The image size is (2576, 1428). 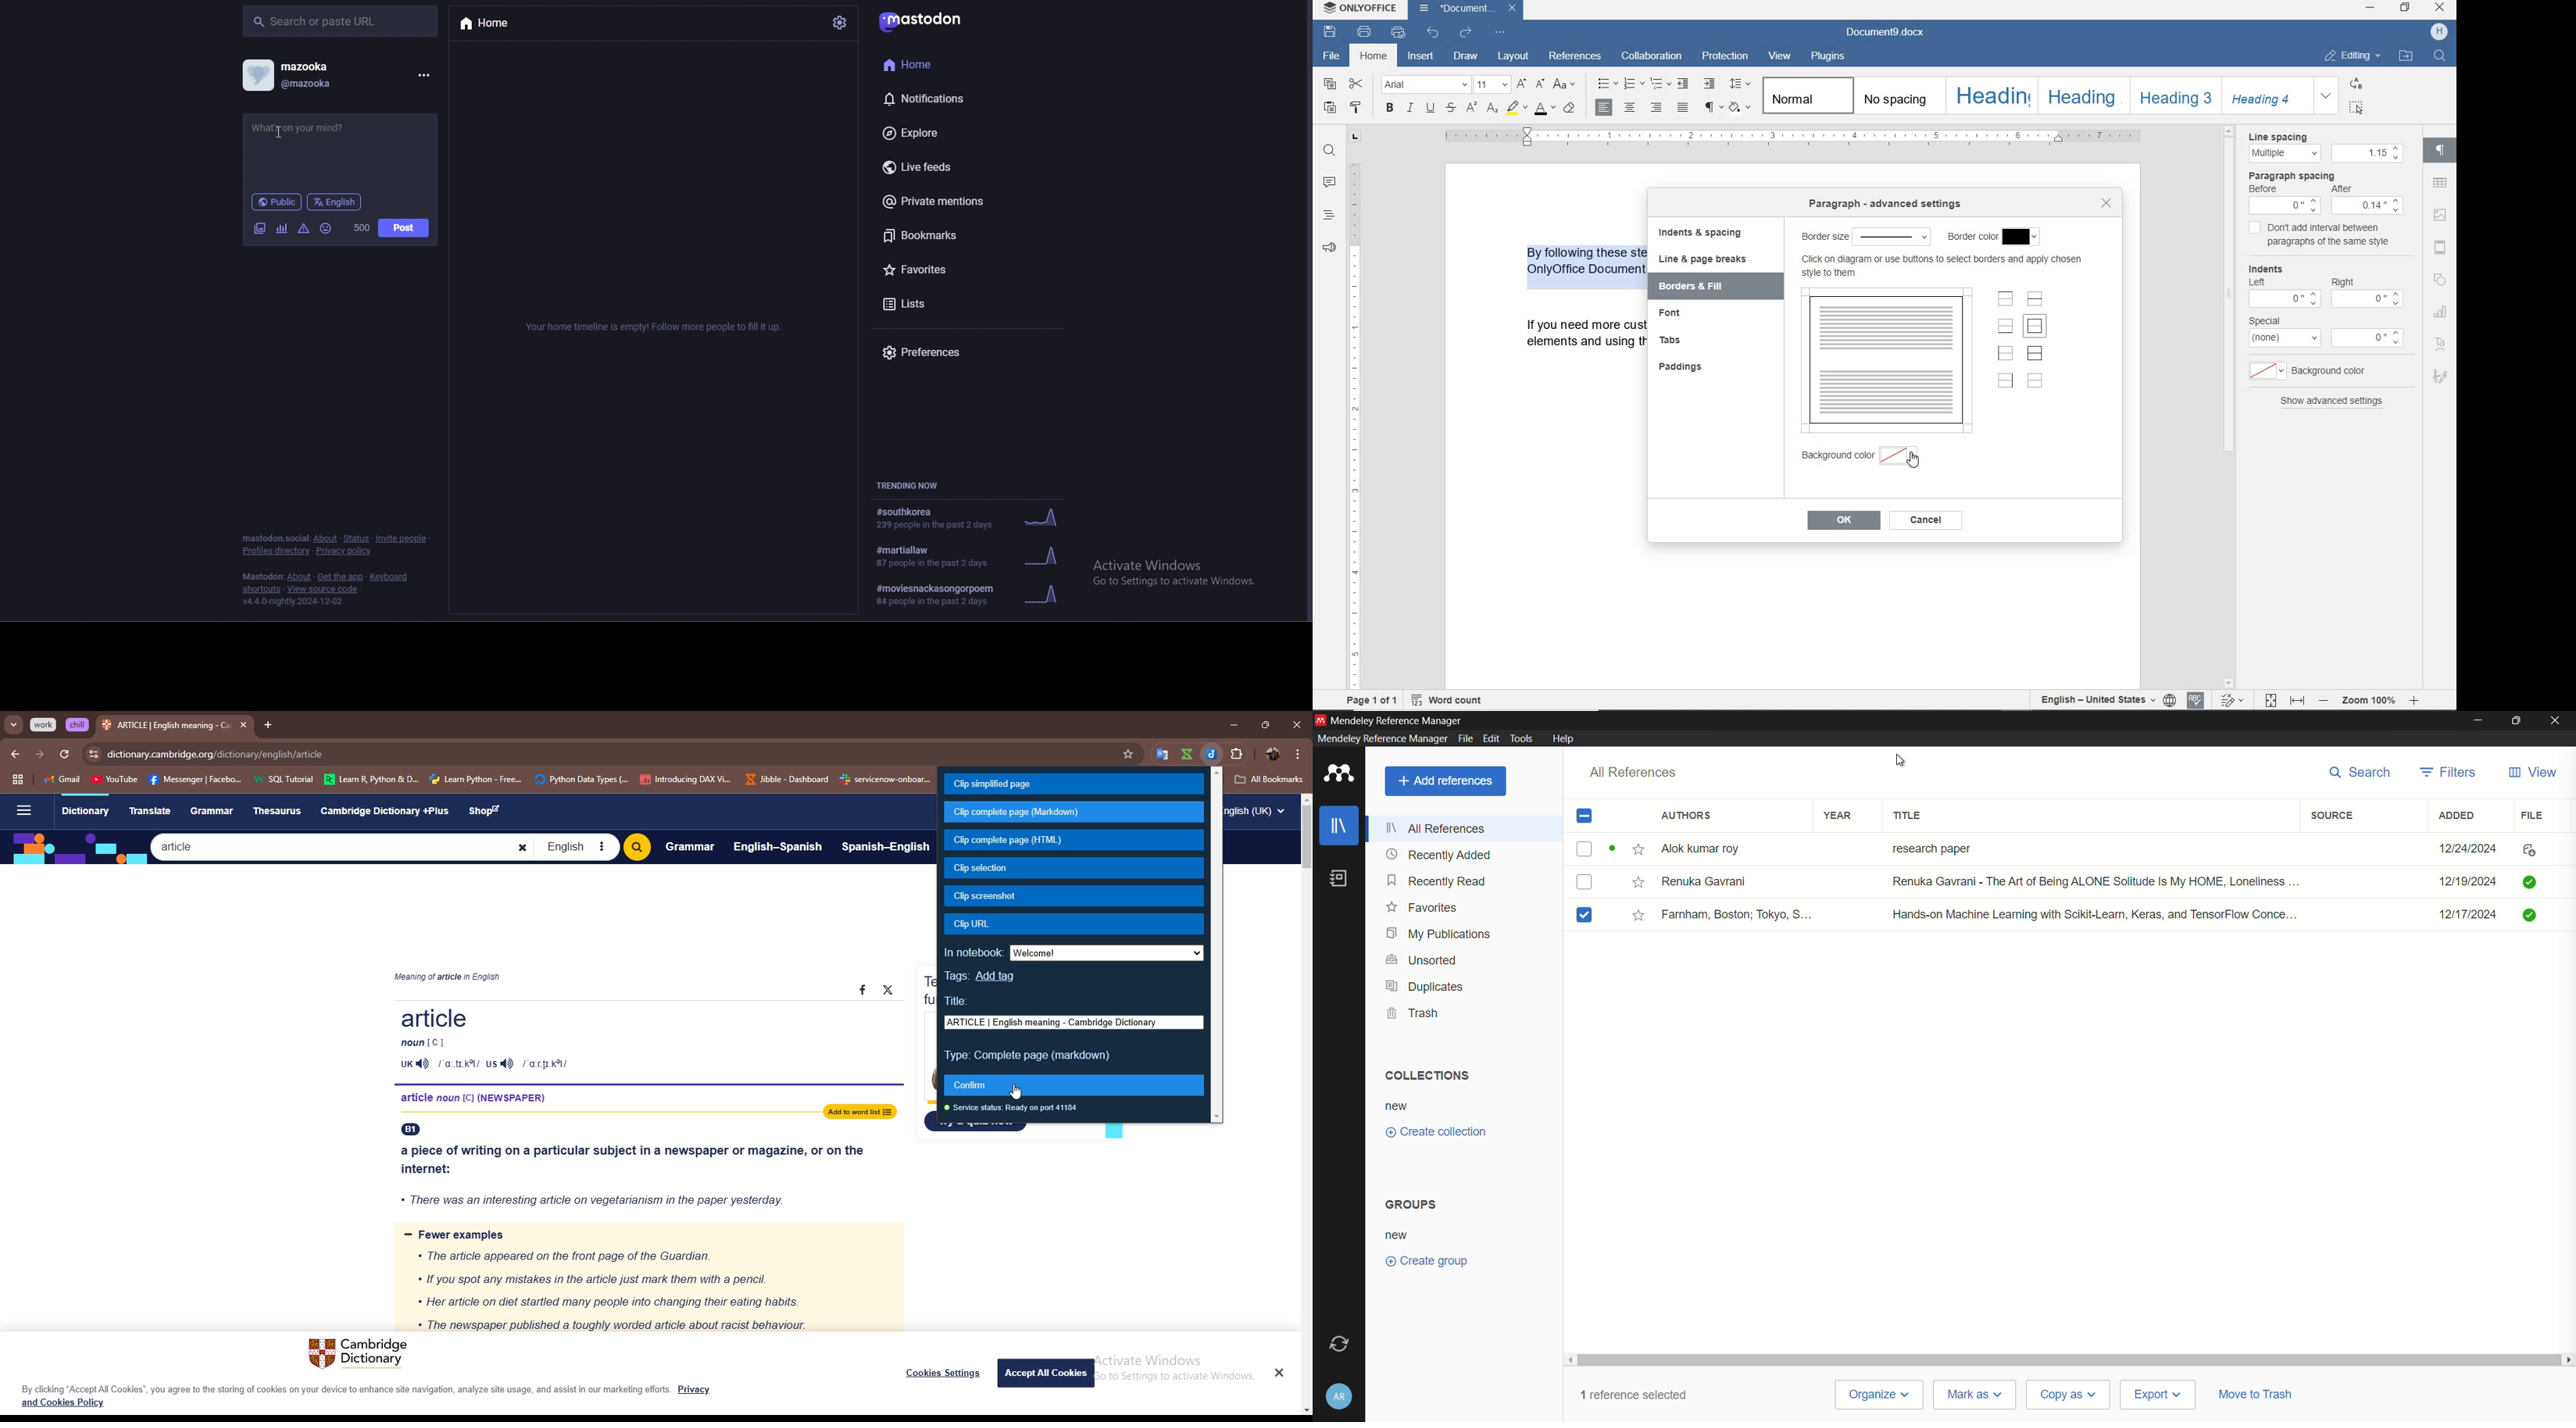 I want to click on By clicking “Accept All Cookies”, you agree to the storing of cookies on your device to enhance site navigation, analyze site usage, and assist in our marketing efforts. Privacy
and Cookies Policy, so click(x=366, y=1396).